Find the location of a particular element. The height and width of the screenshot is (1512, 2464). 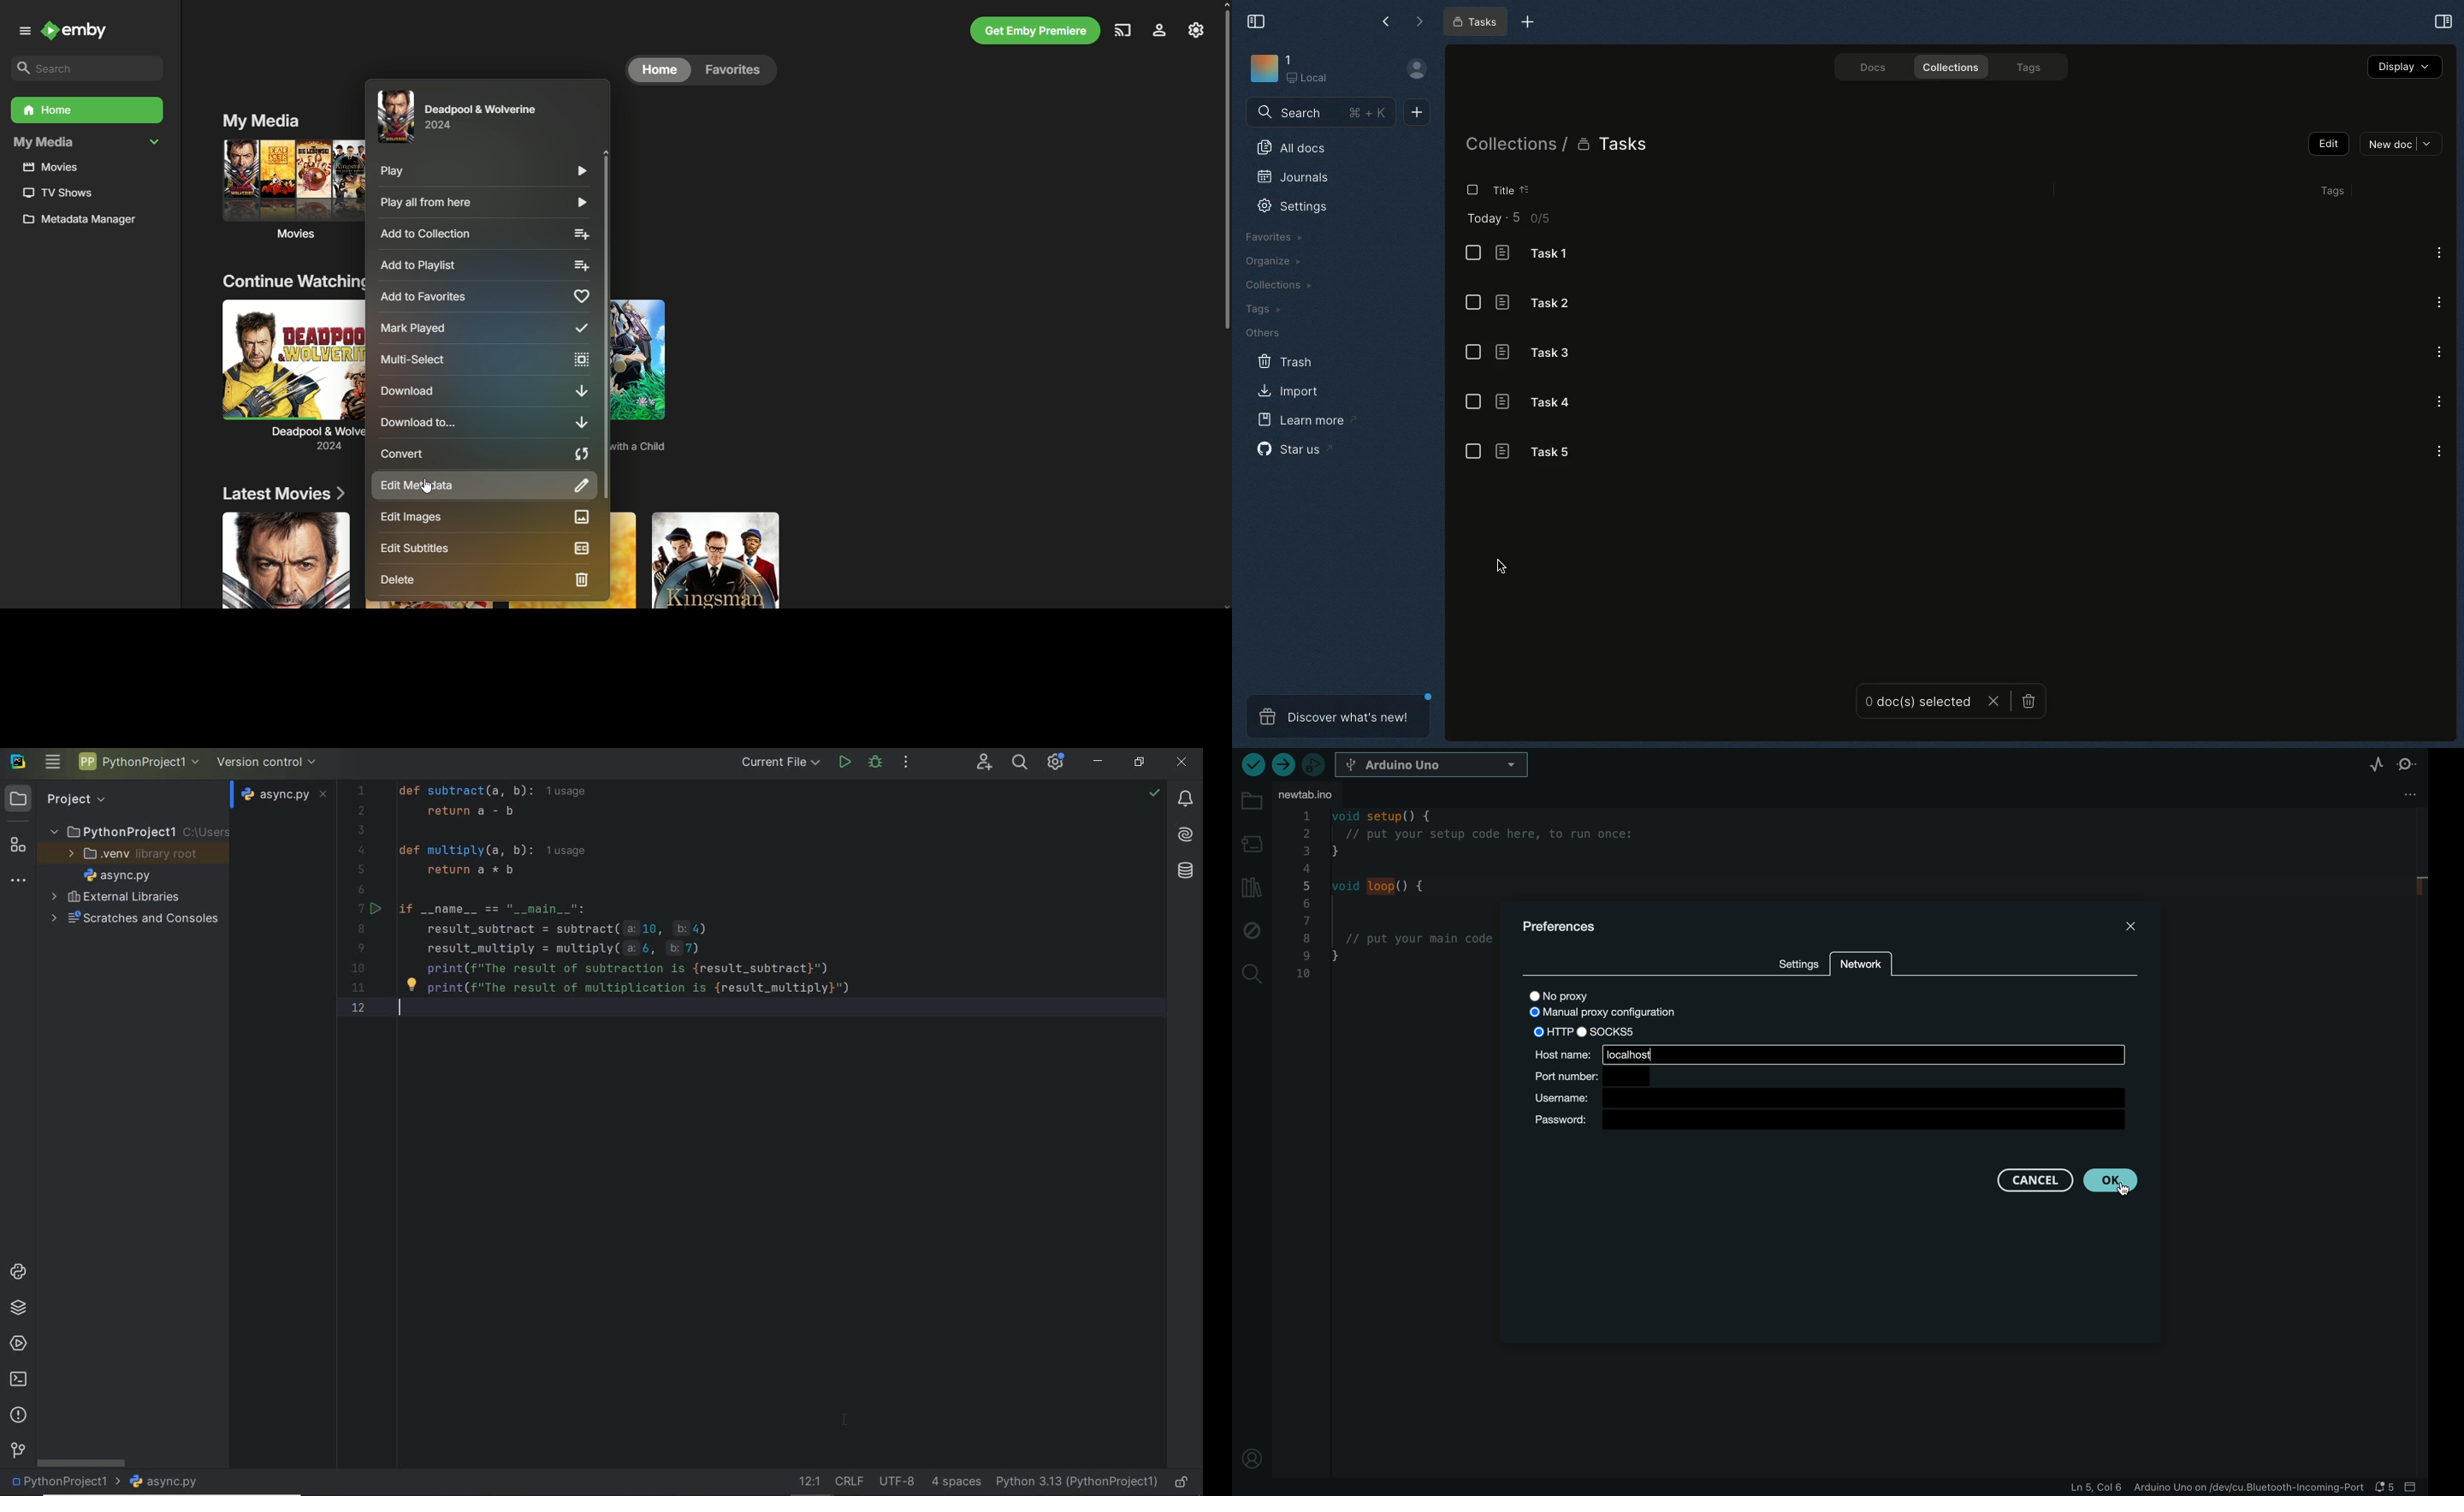

Forward is located at coordinates (1421, 22).